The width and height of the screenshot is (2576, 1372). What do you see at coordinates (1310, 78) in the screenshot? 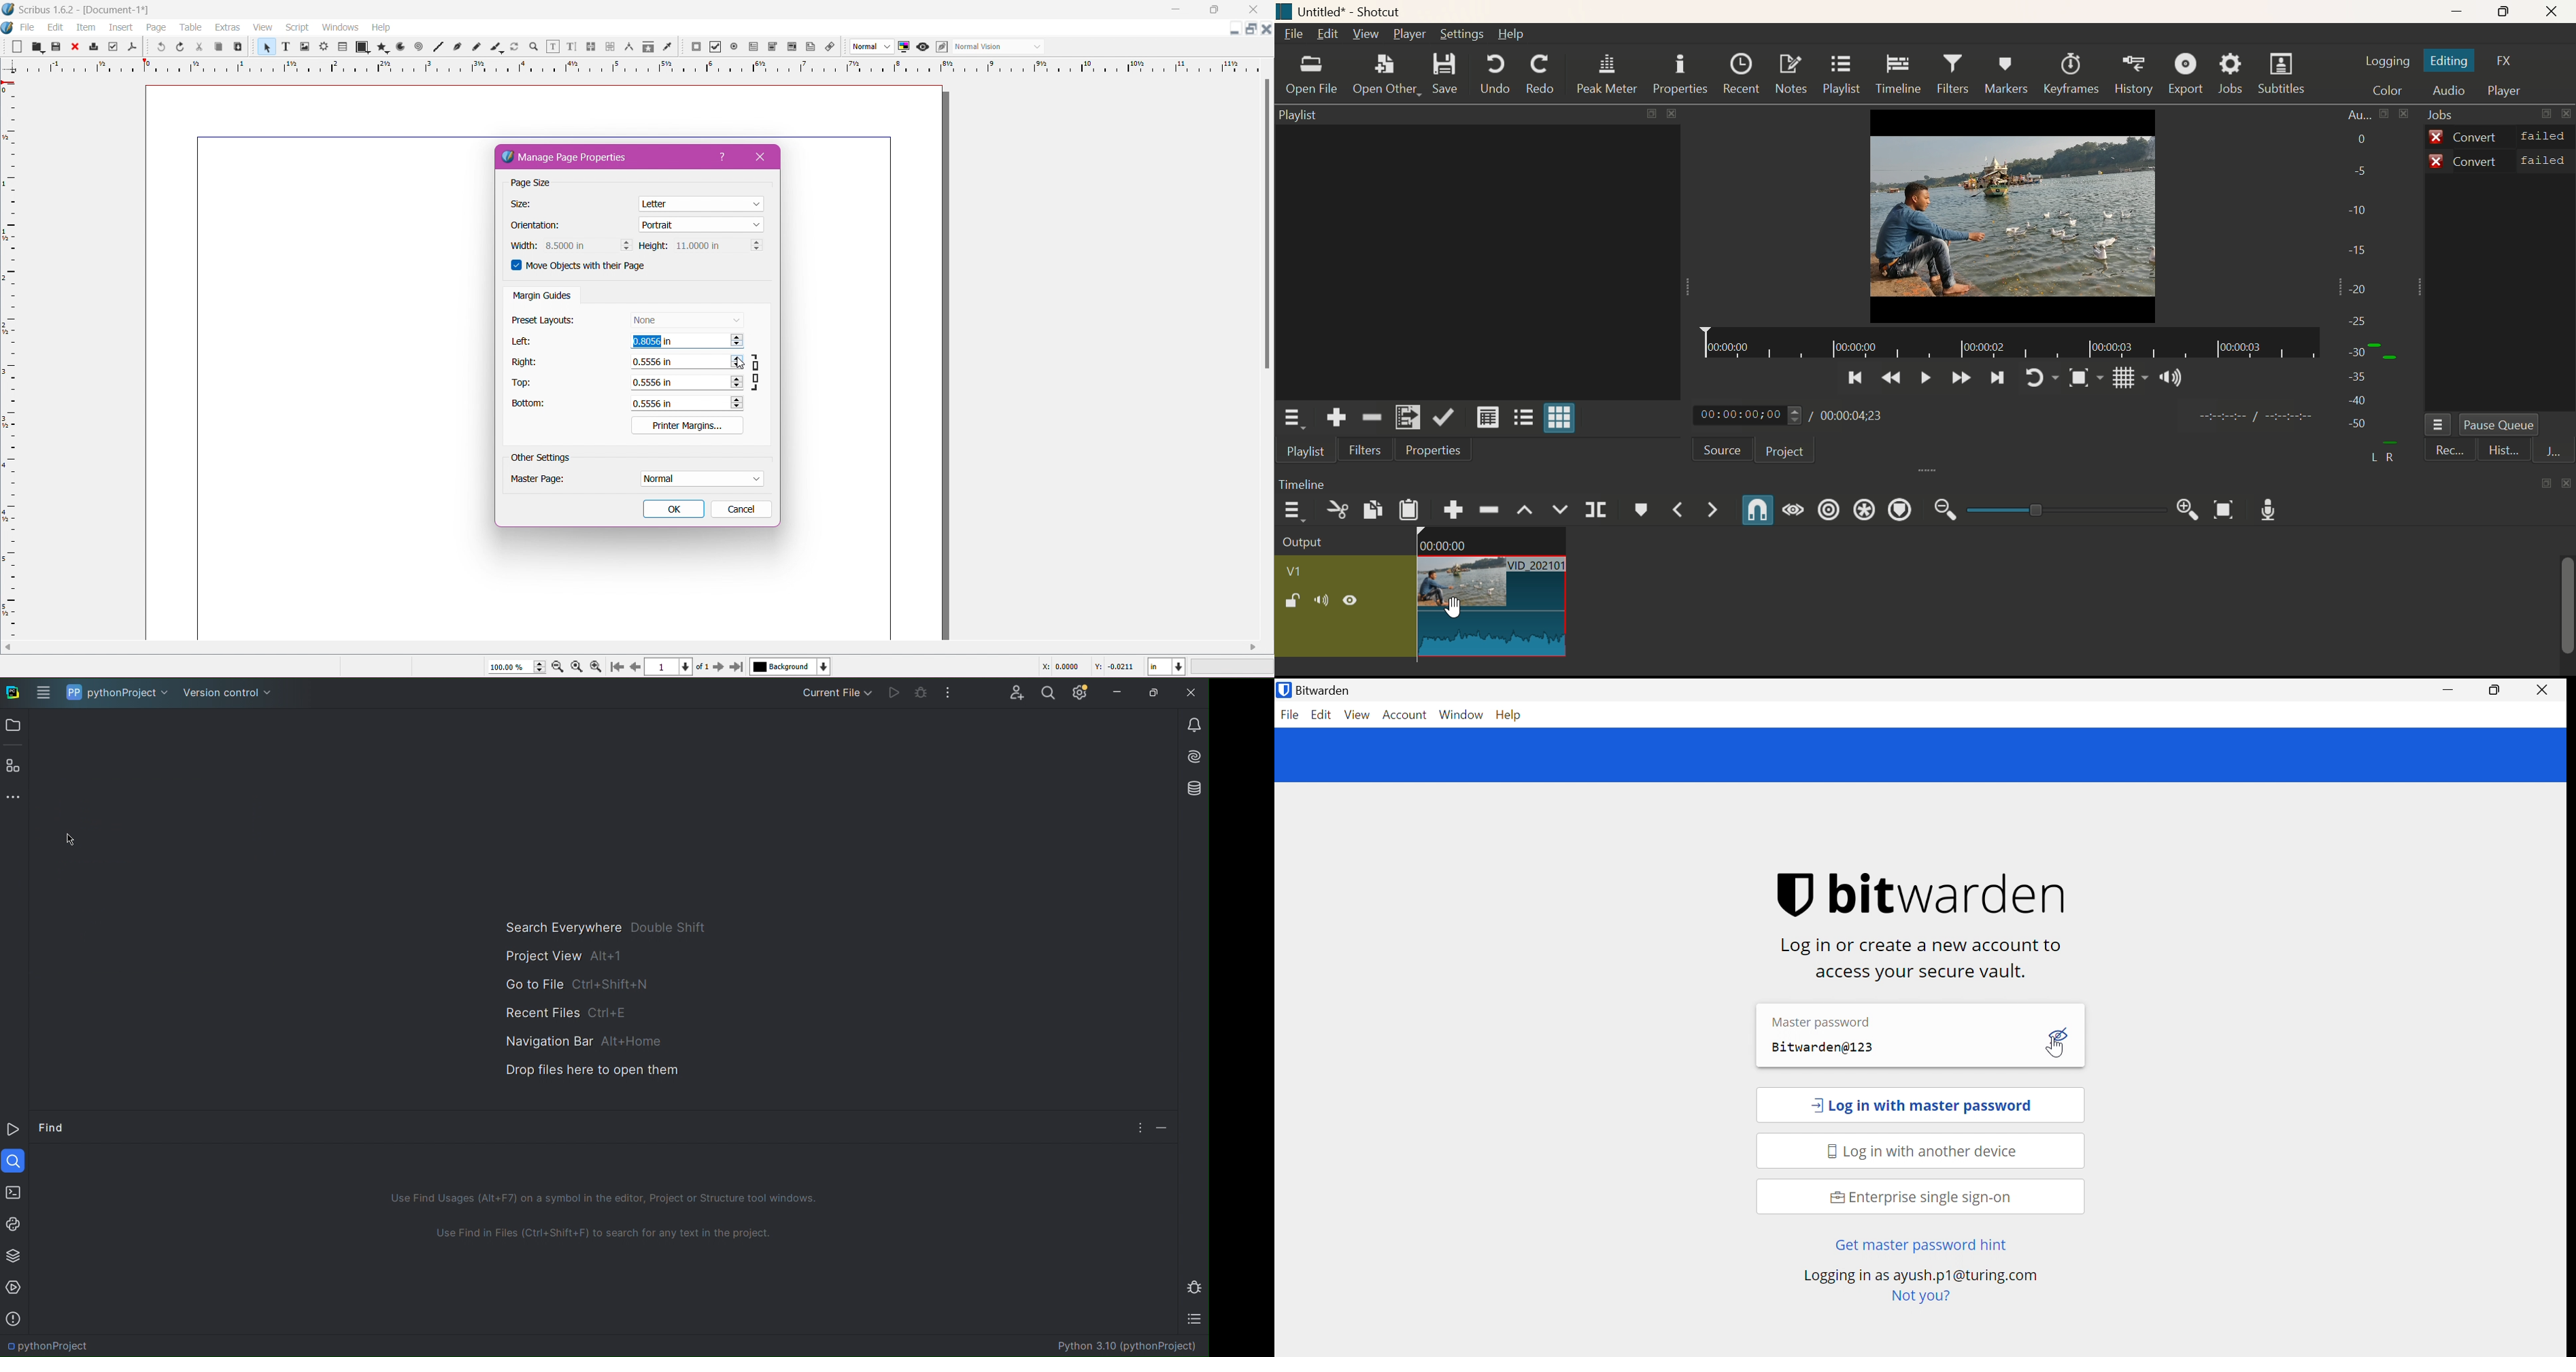
I see `Open File` at bounding box center [1310, 78].